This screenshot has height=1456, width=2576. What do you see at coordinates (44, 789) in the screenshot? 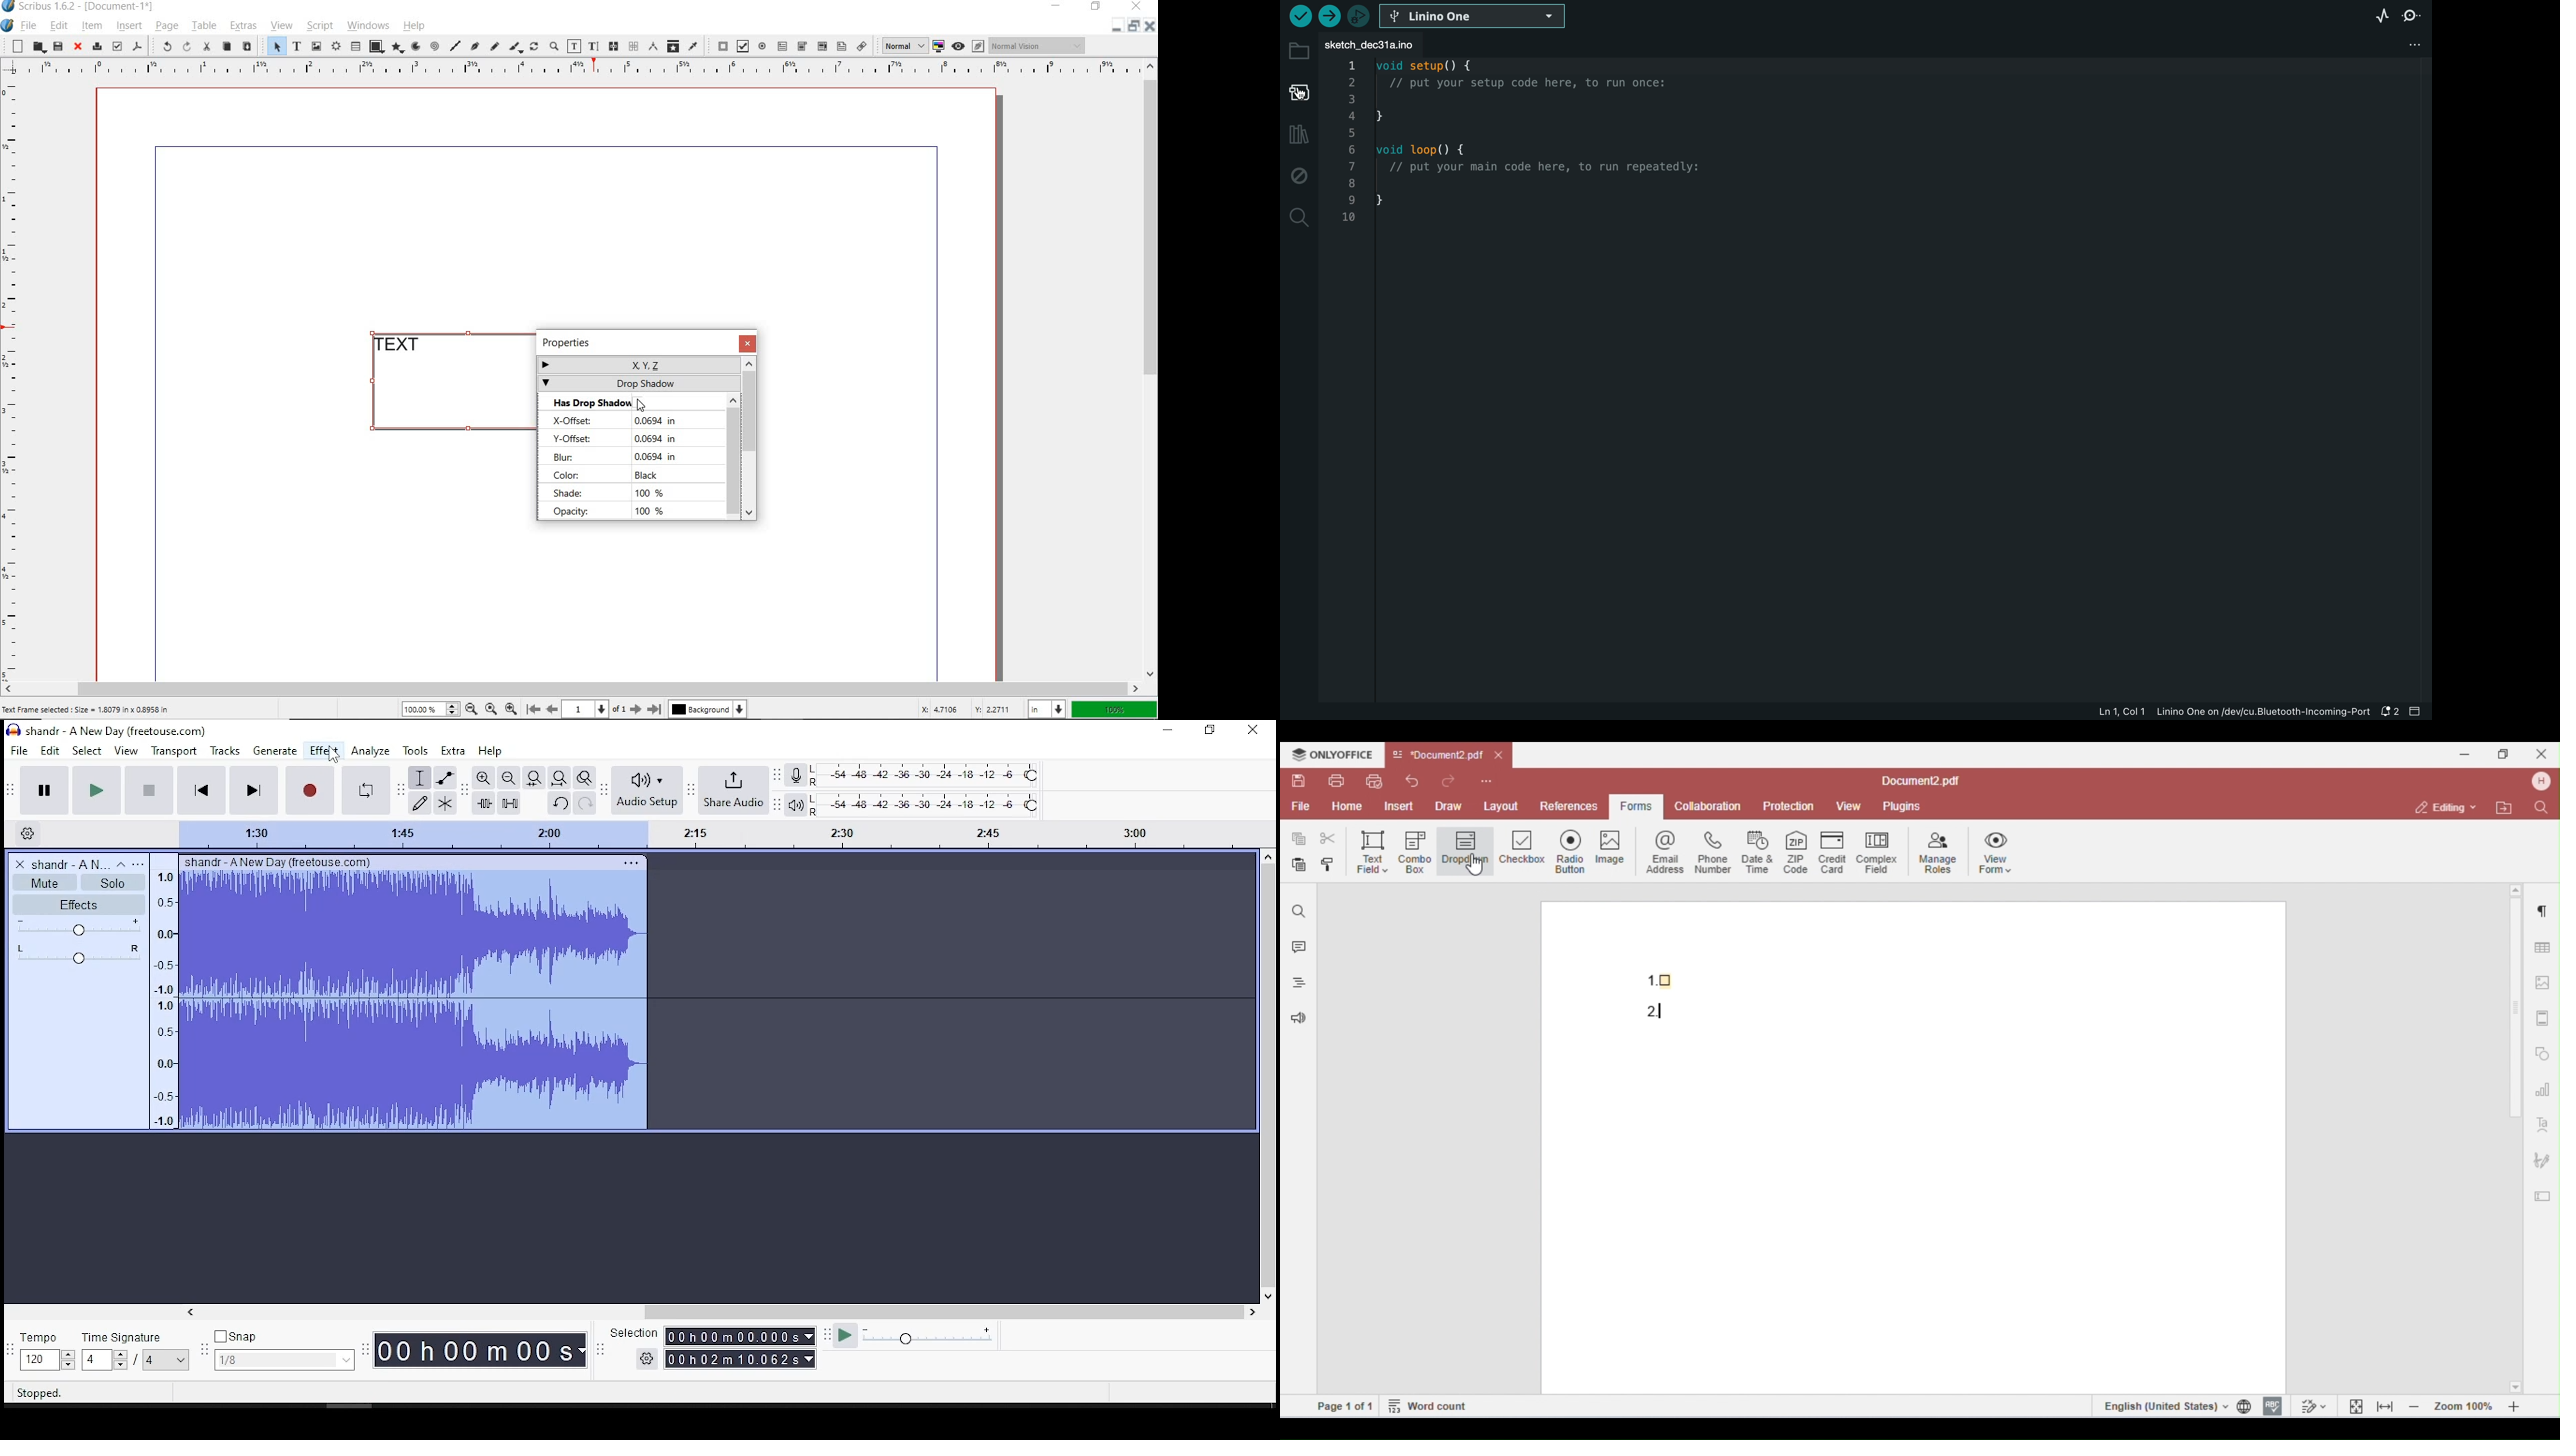
I see `` at bounding box center [44, 789].